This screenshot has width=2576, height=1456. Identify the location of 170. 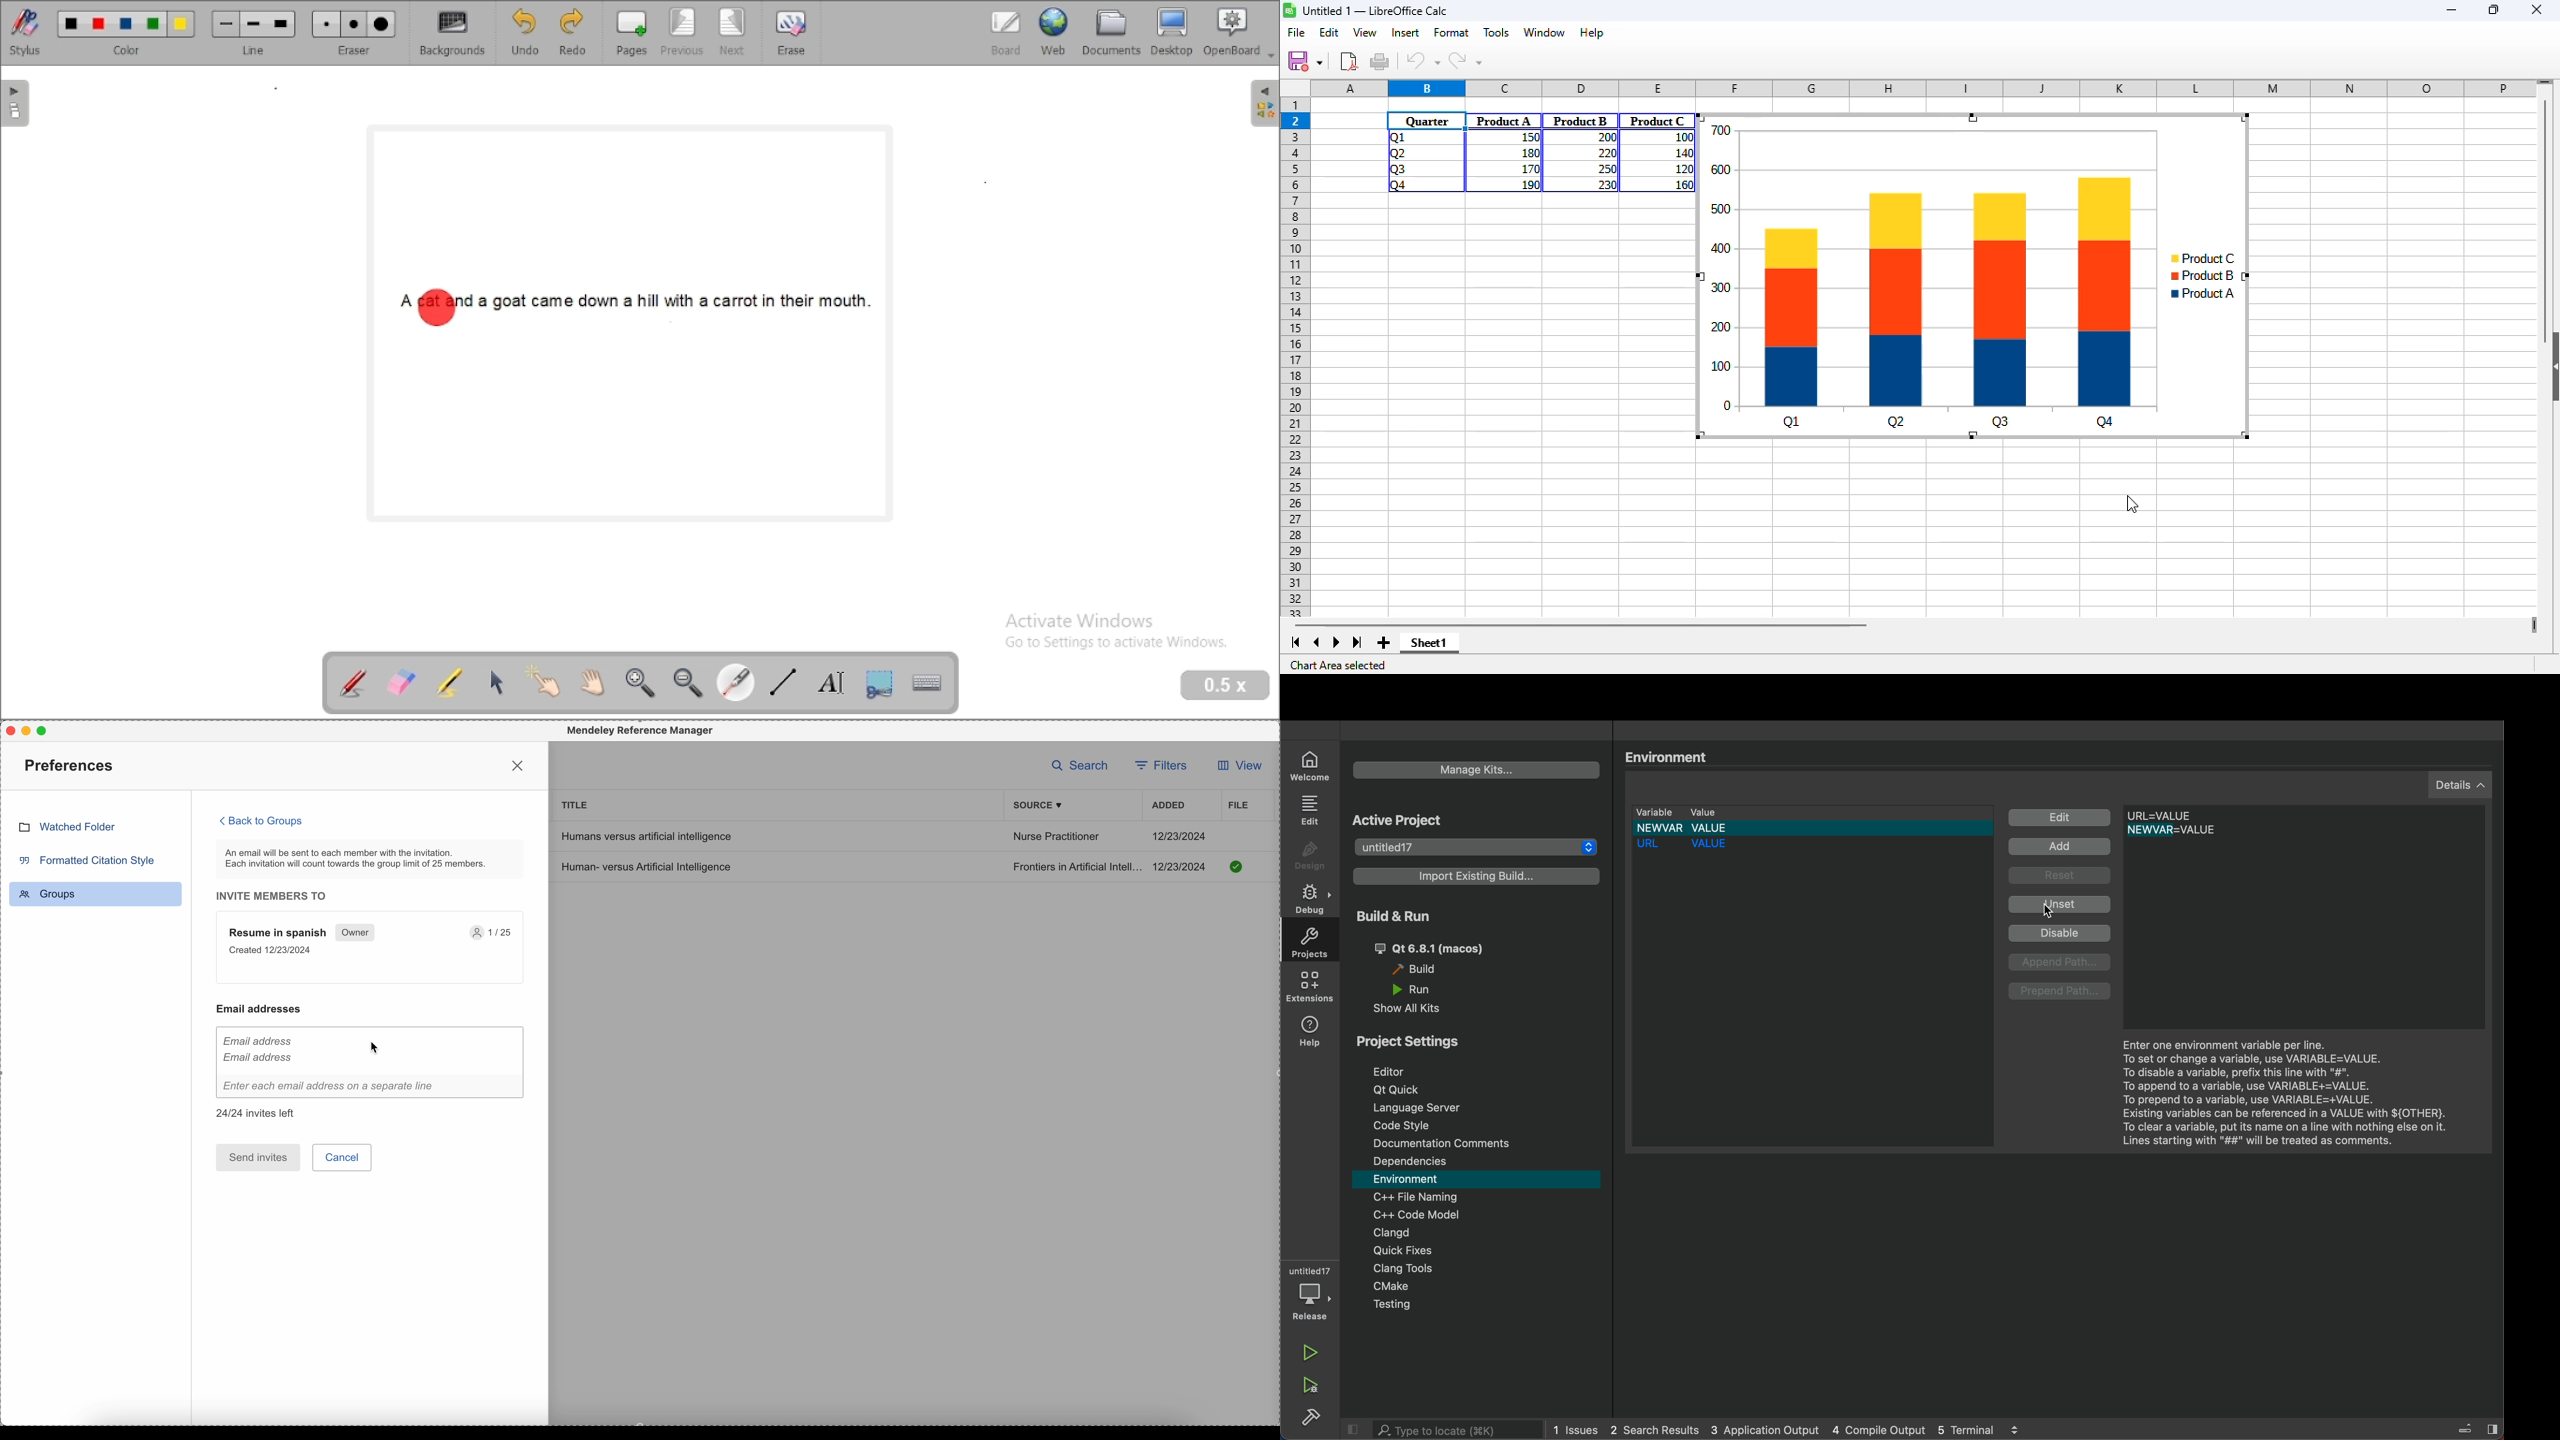
(1528, 168).